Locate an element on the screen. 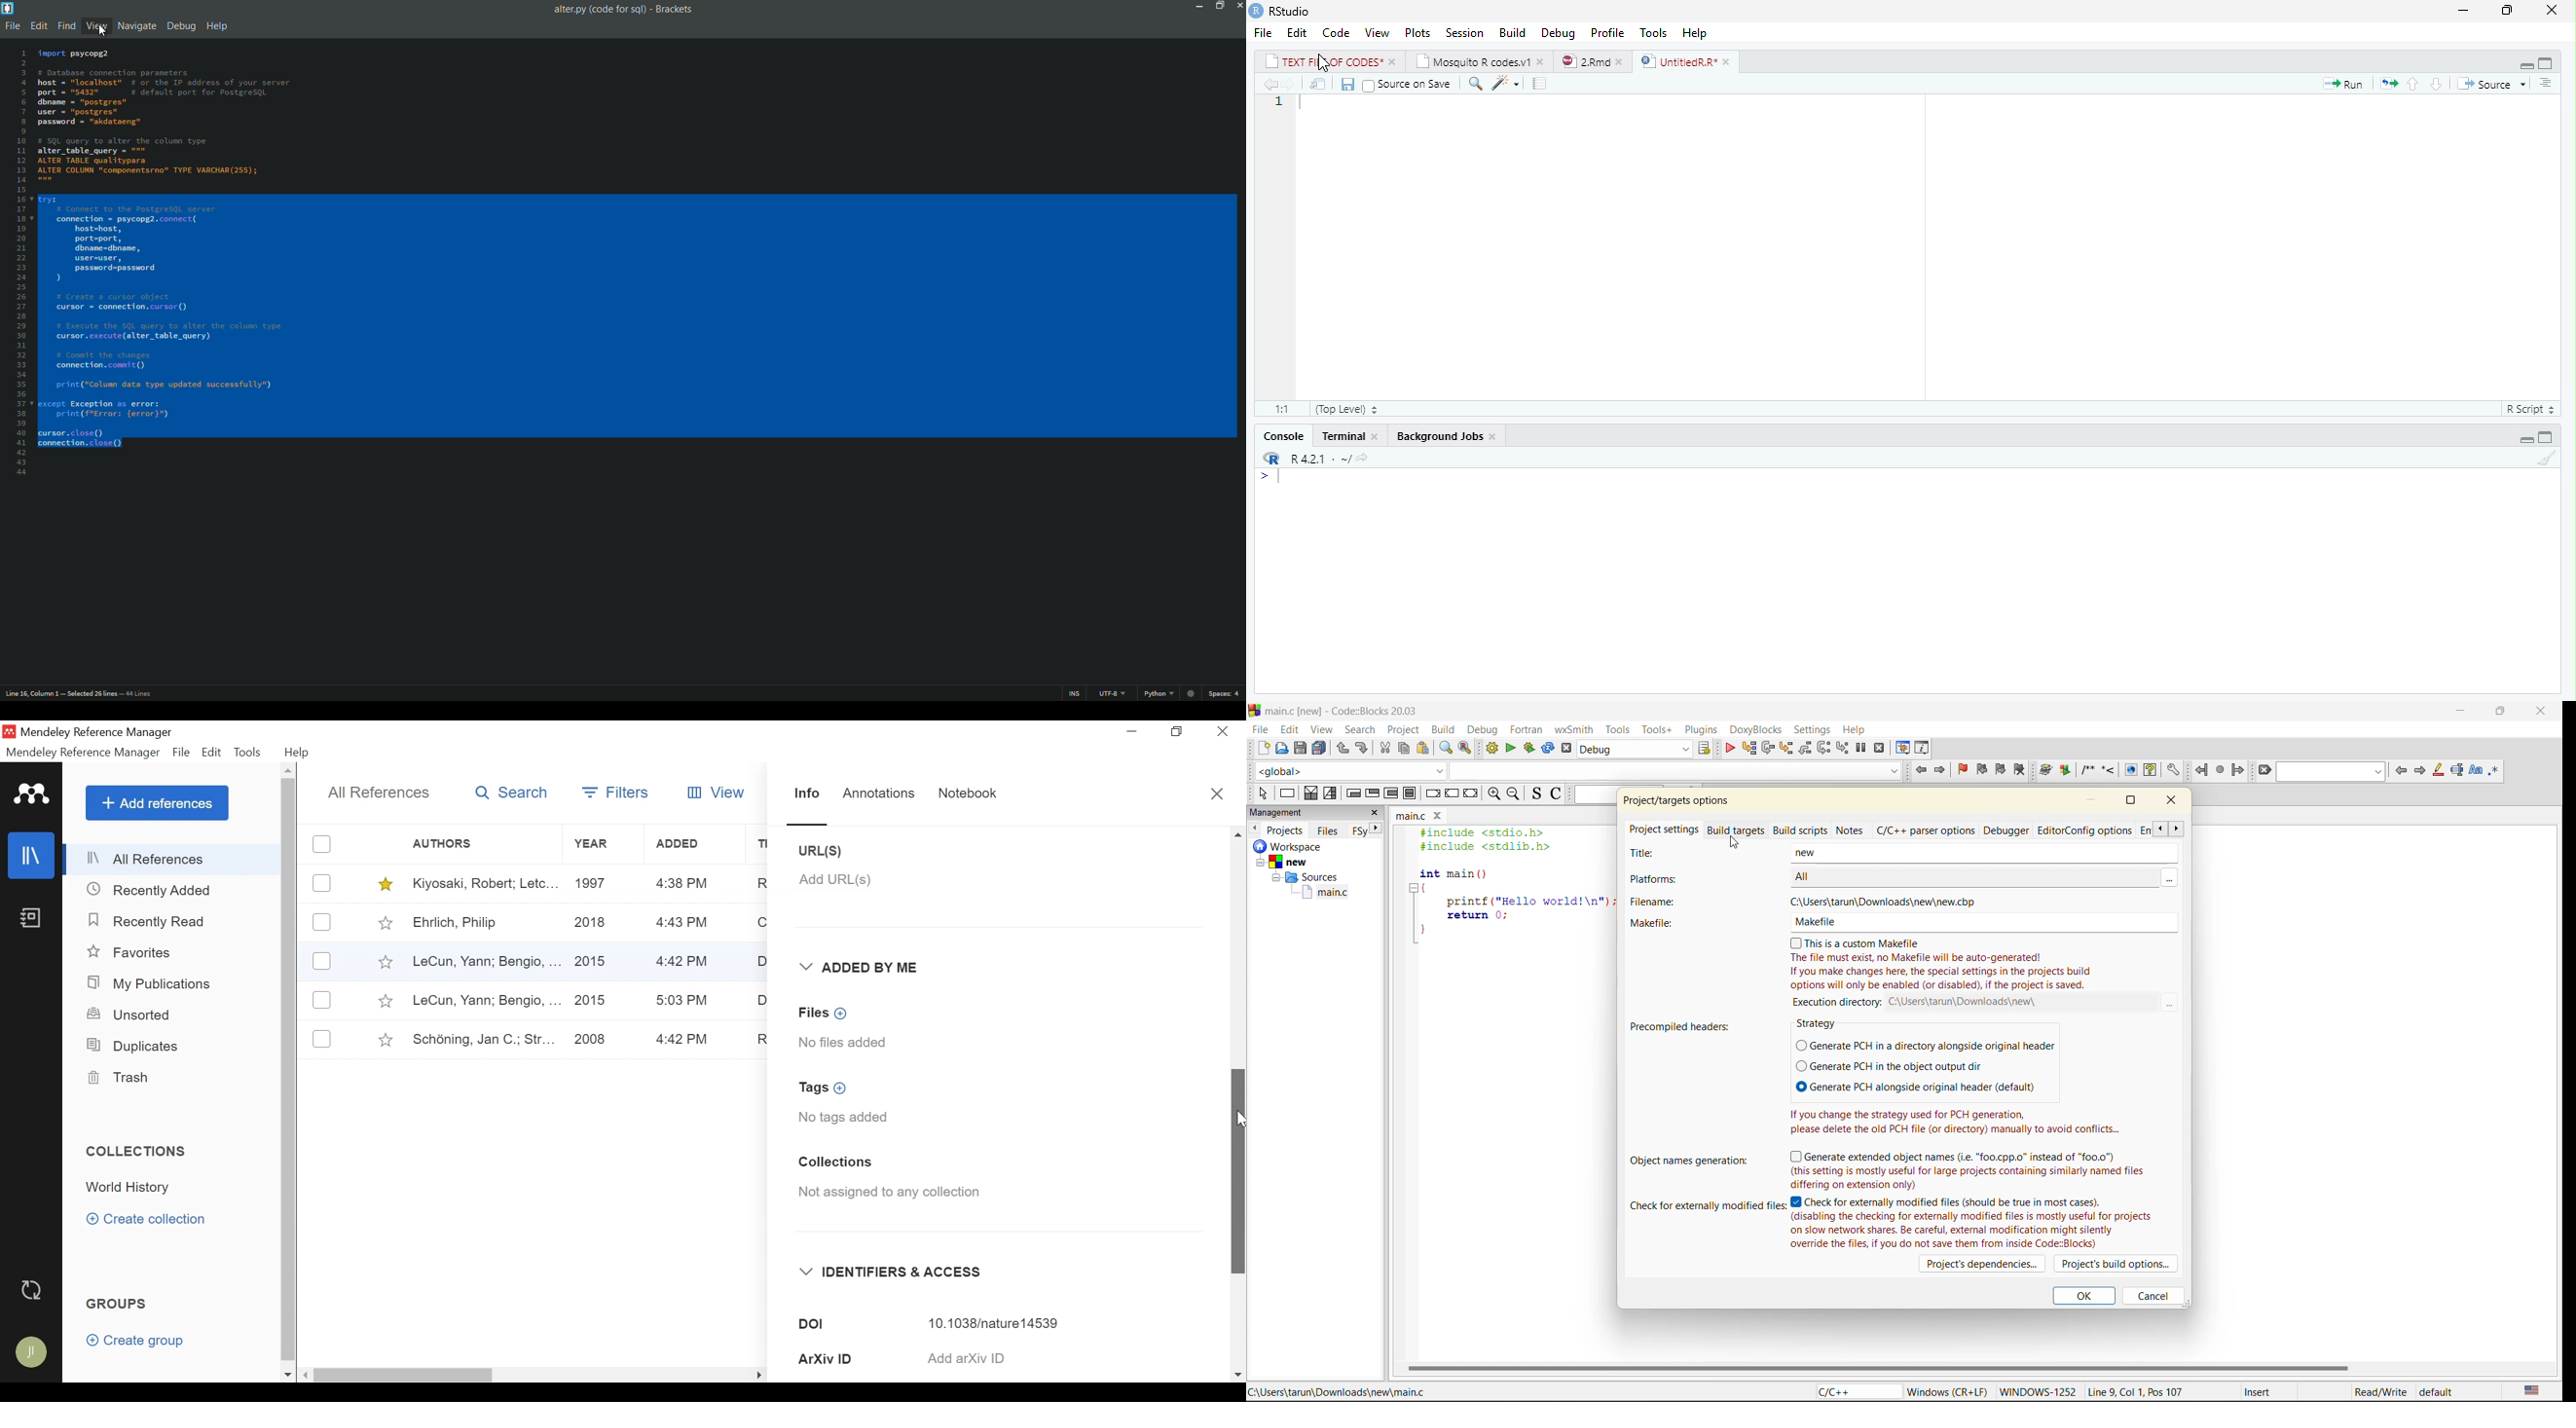  cut is located at coordinates (1384, 748).